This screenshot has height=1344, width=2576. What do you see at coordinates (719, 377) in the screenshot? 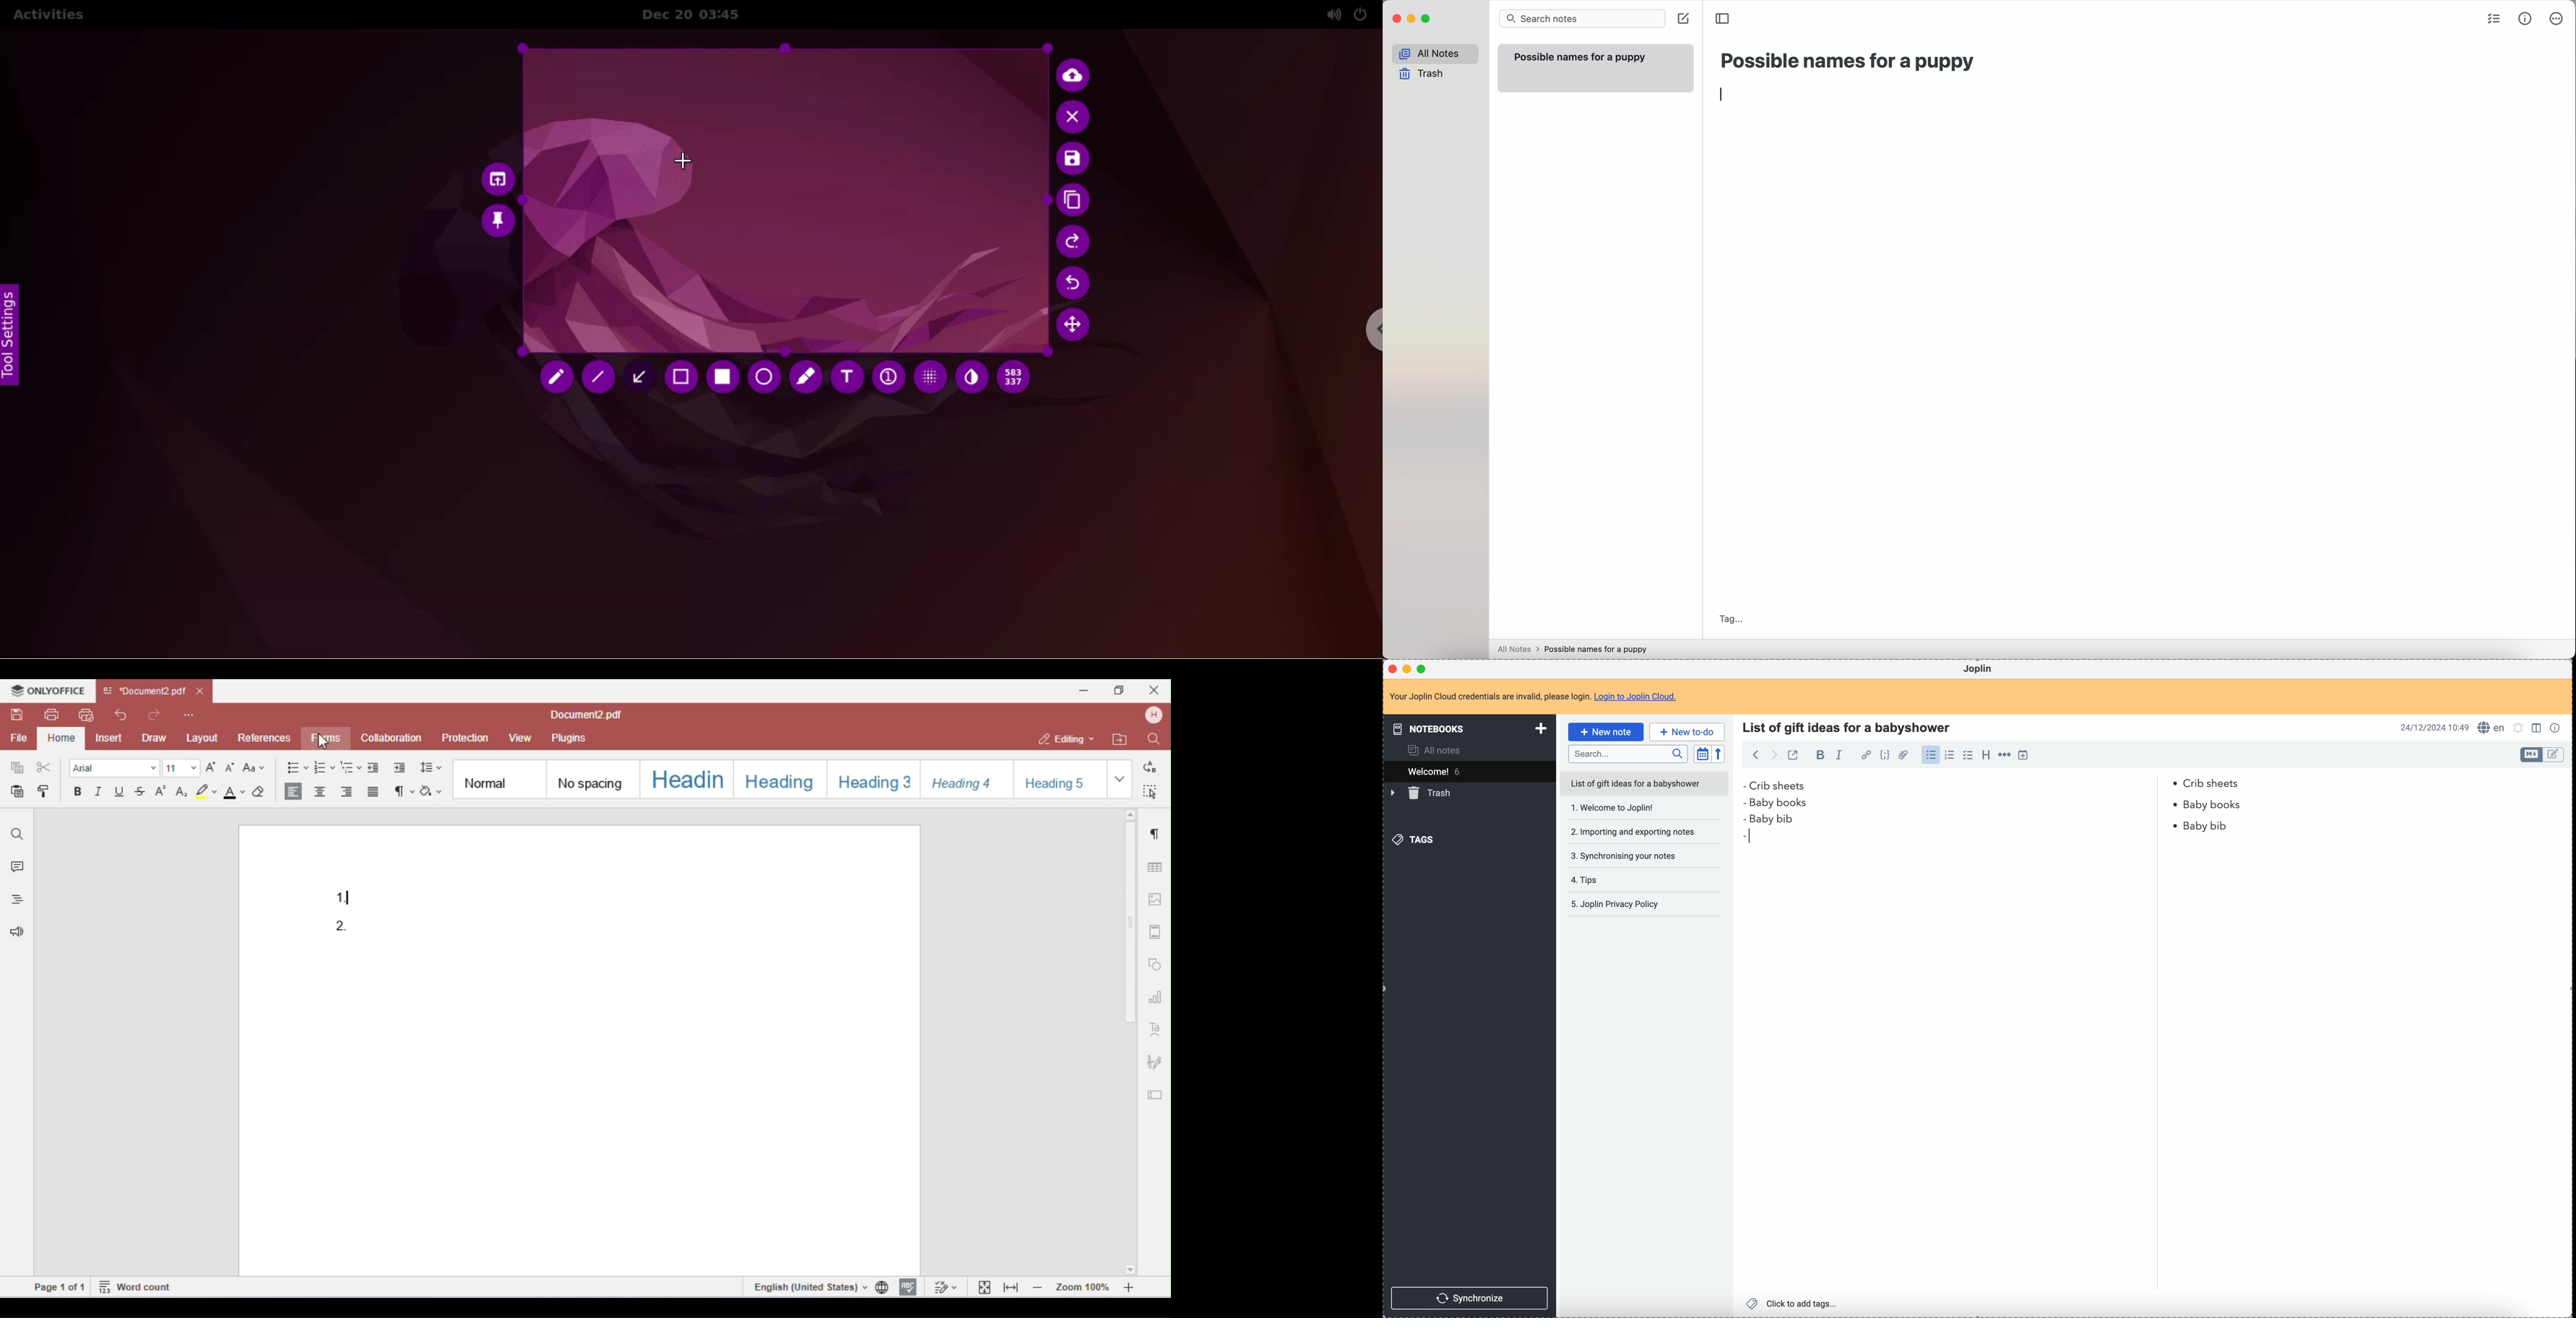
I see `rectangle tool` at bounding box center [719, 377].